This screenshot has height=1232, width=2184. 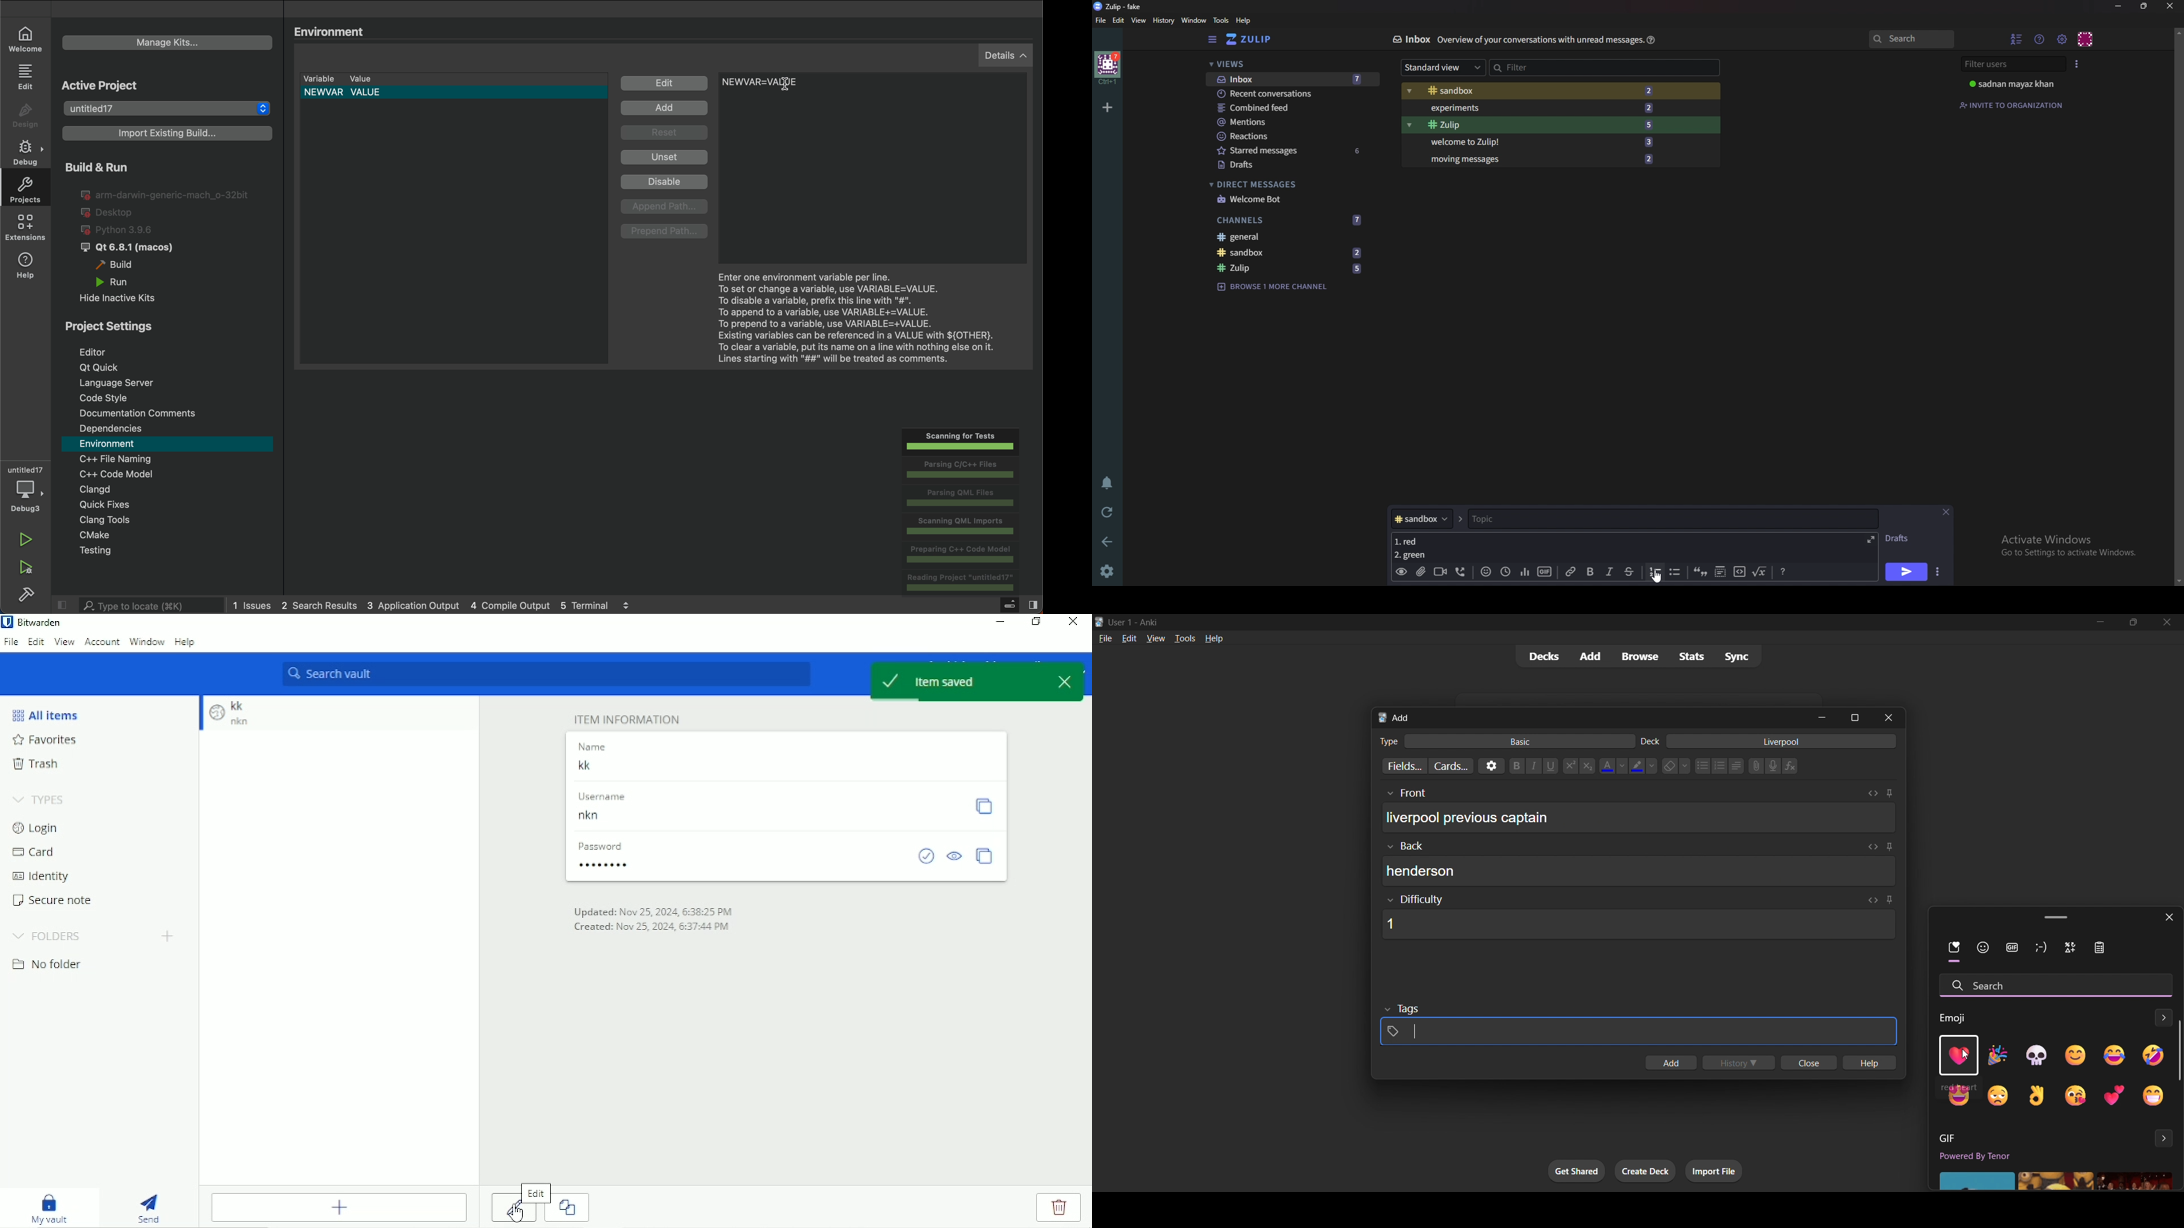 I want to click on hide User list, so click(x=2017, y=39).